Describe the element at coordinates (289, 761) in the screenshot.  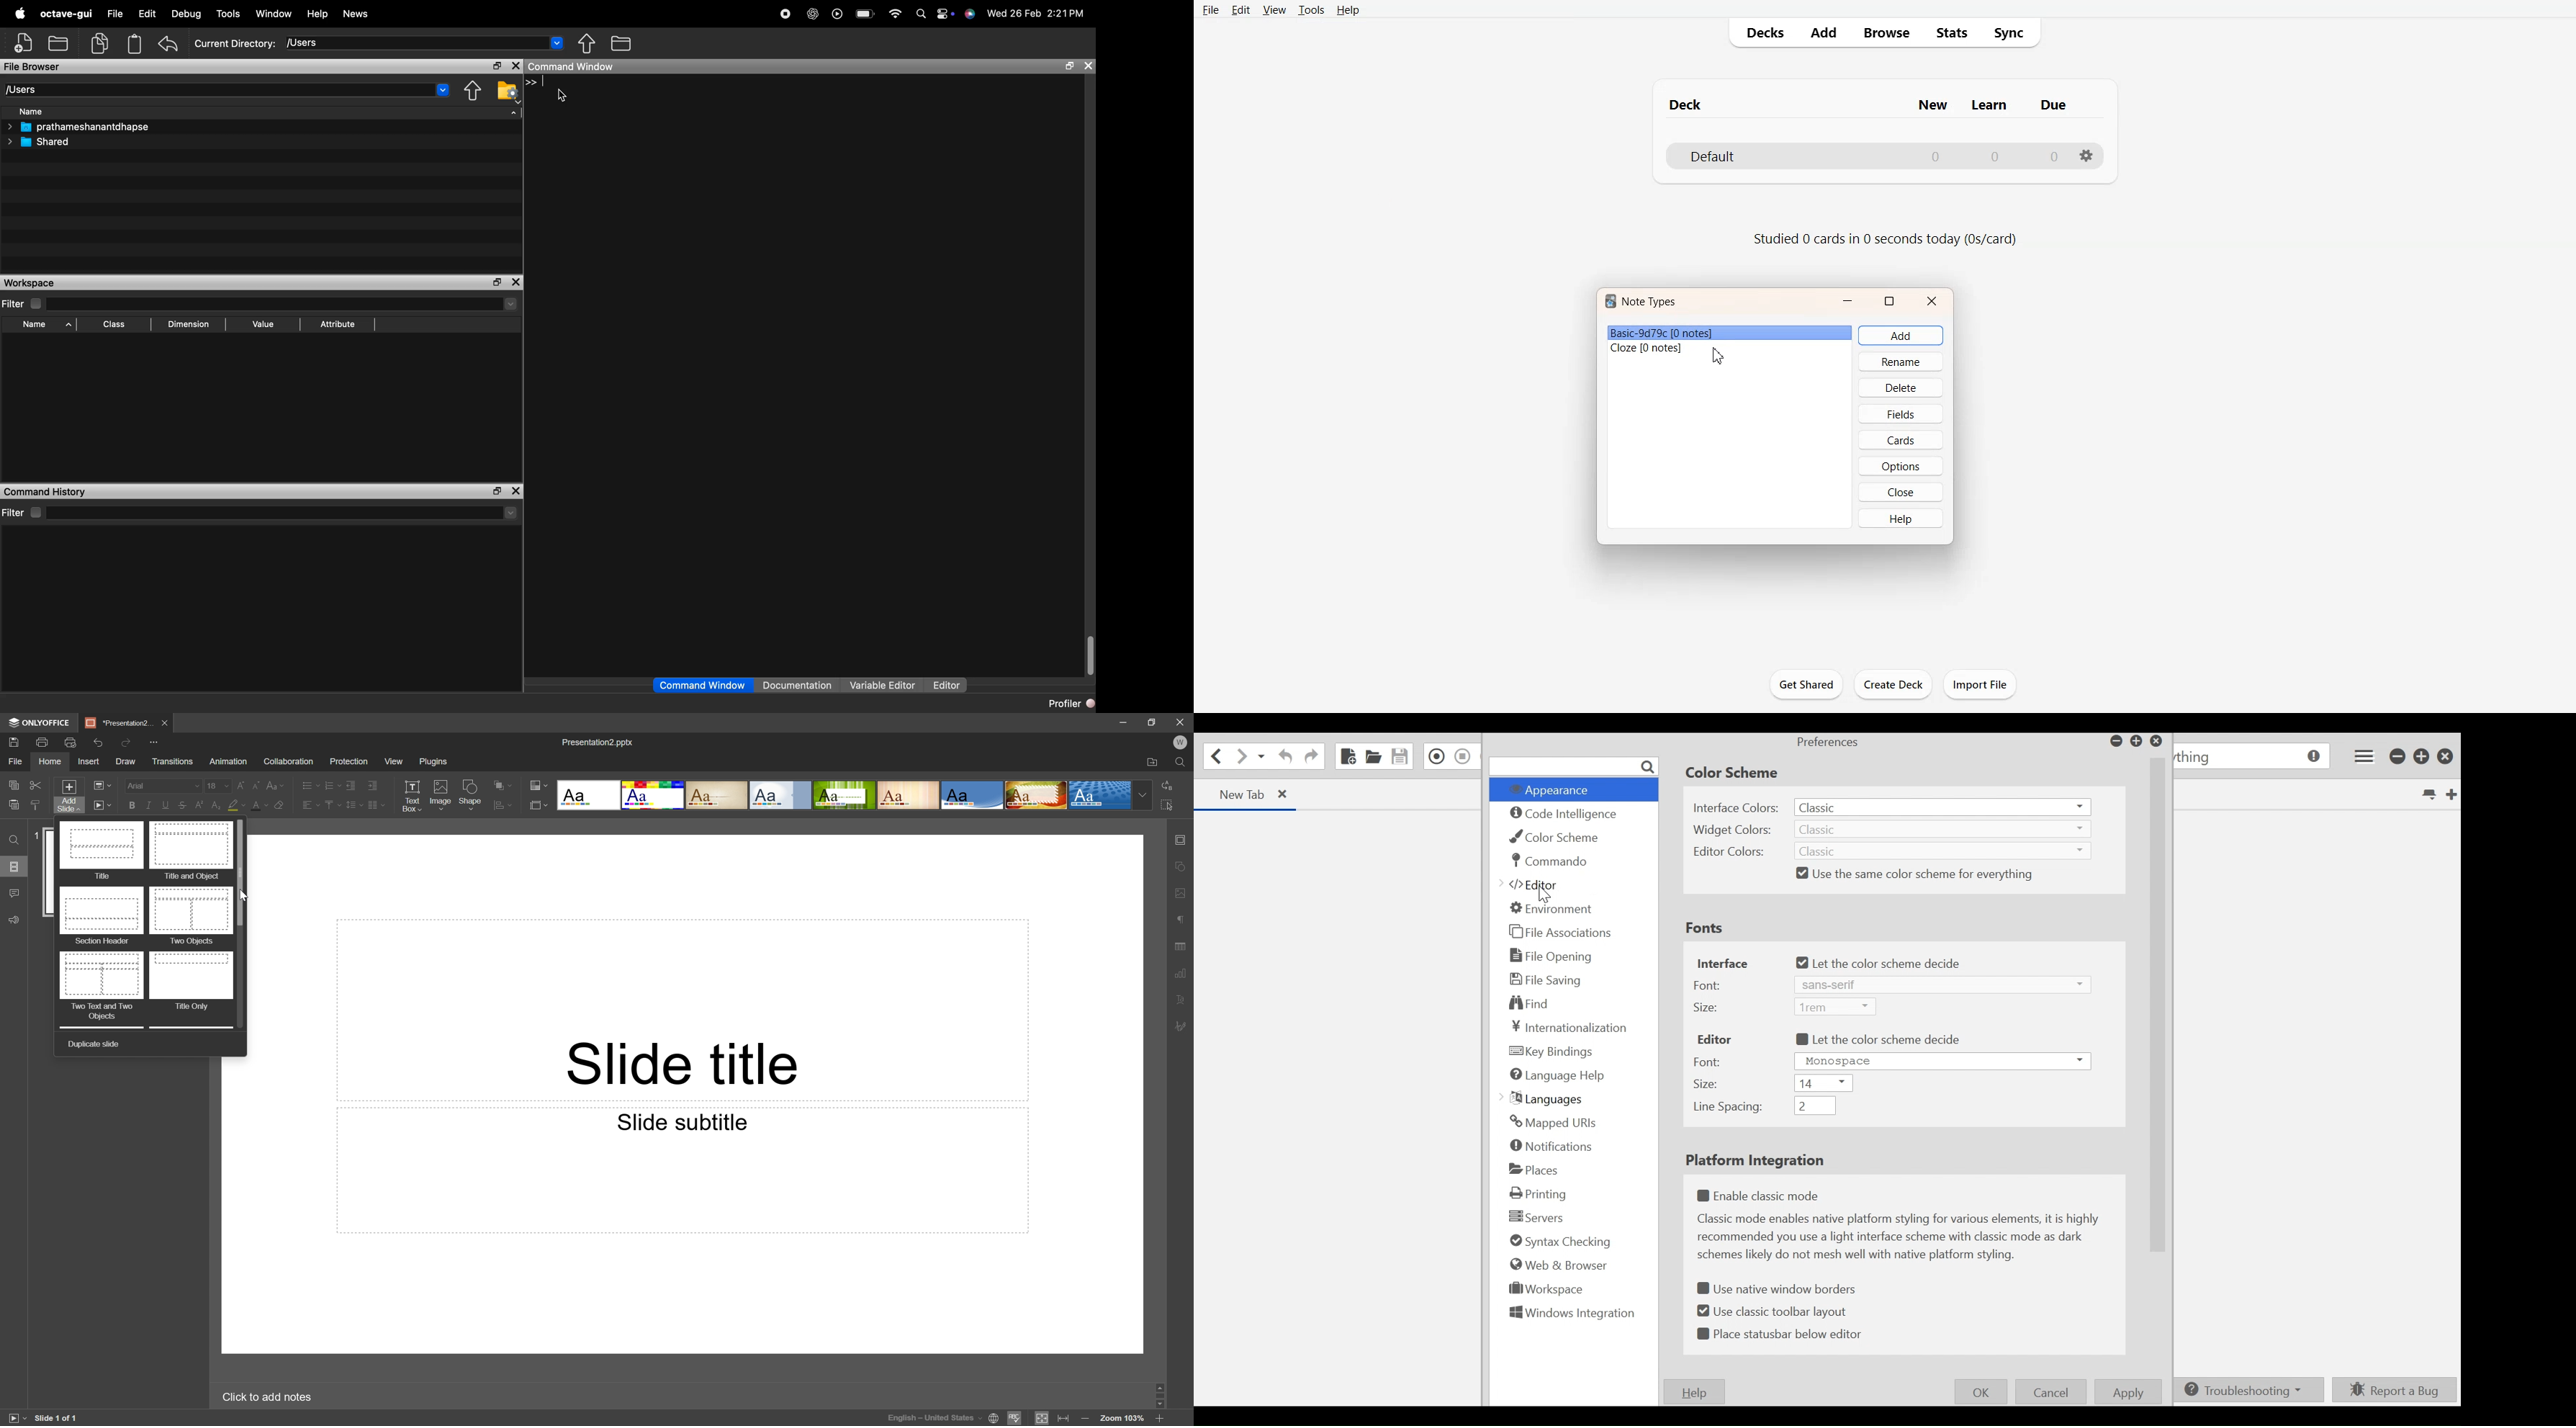
I see `Collaboration` at that location.